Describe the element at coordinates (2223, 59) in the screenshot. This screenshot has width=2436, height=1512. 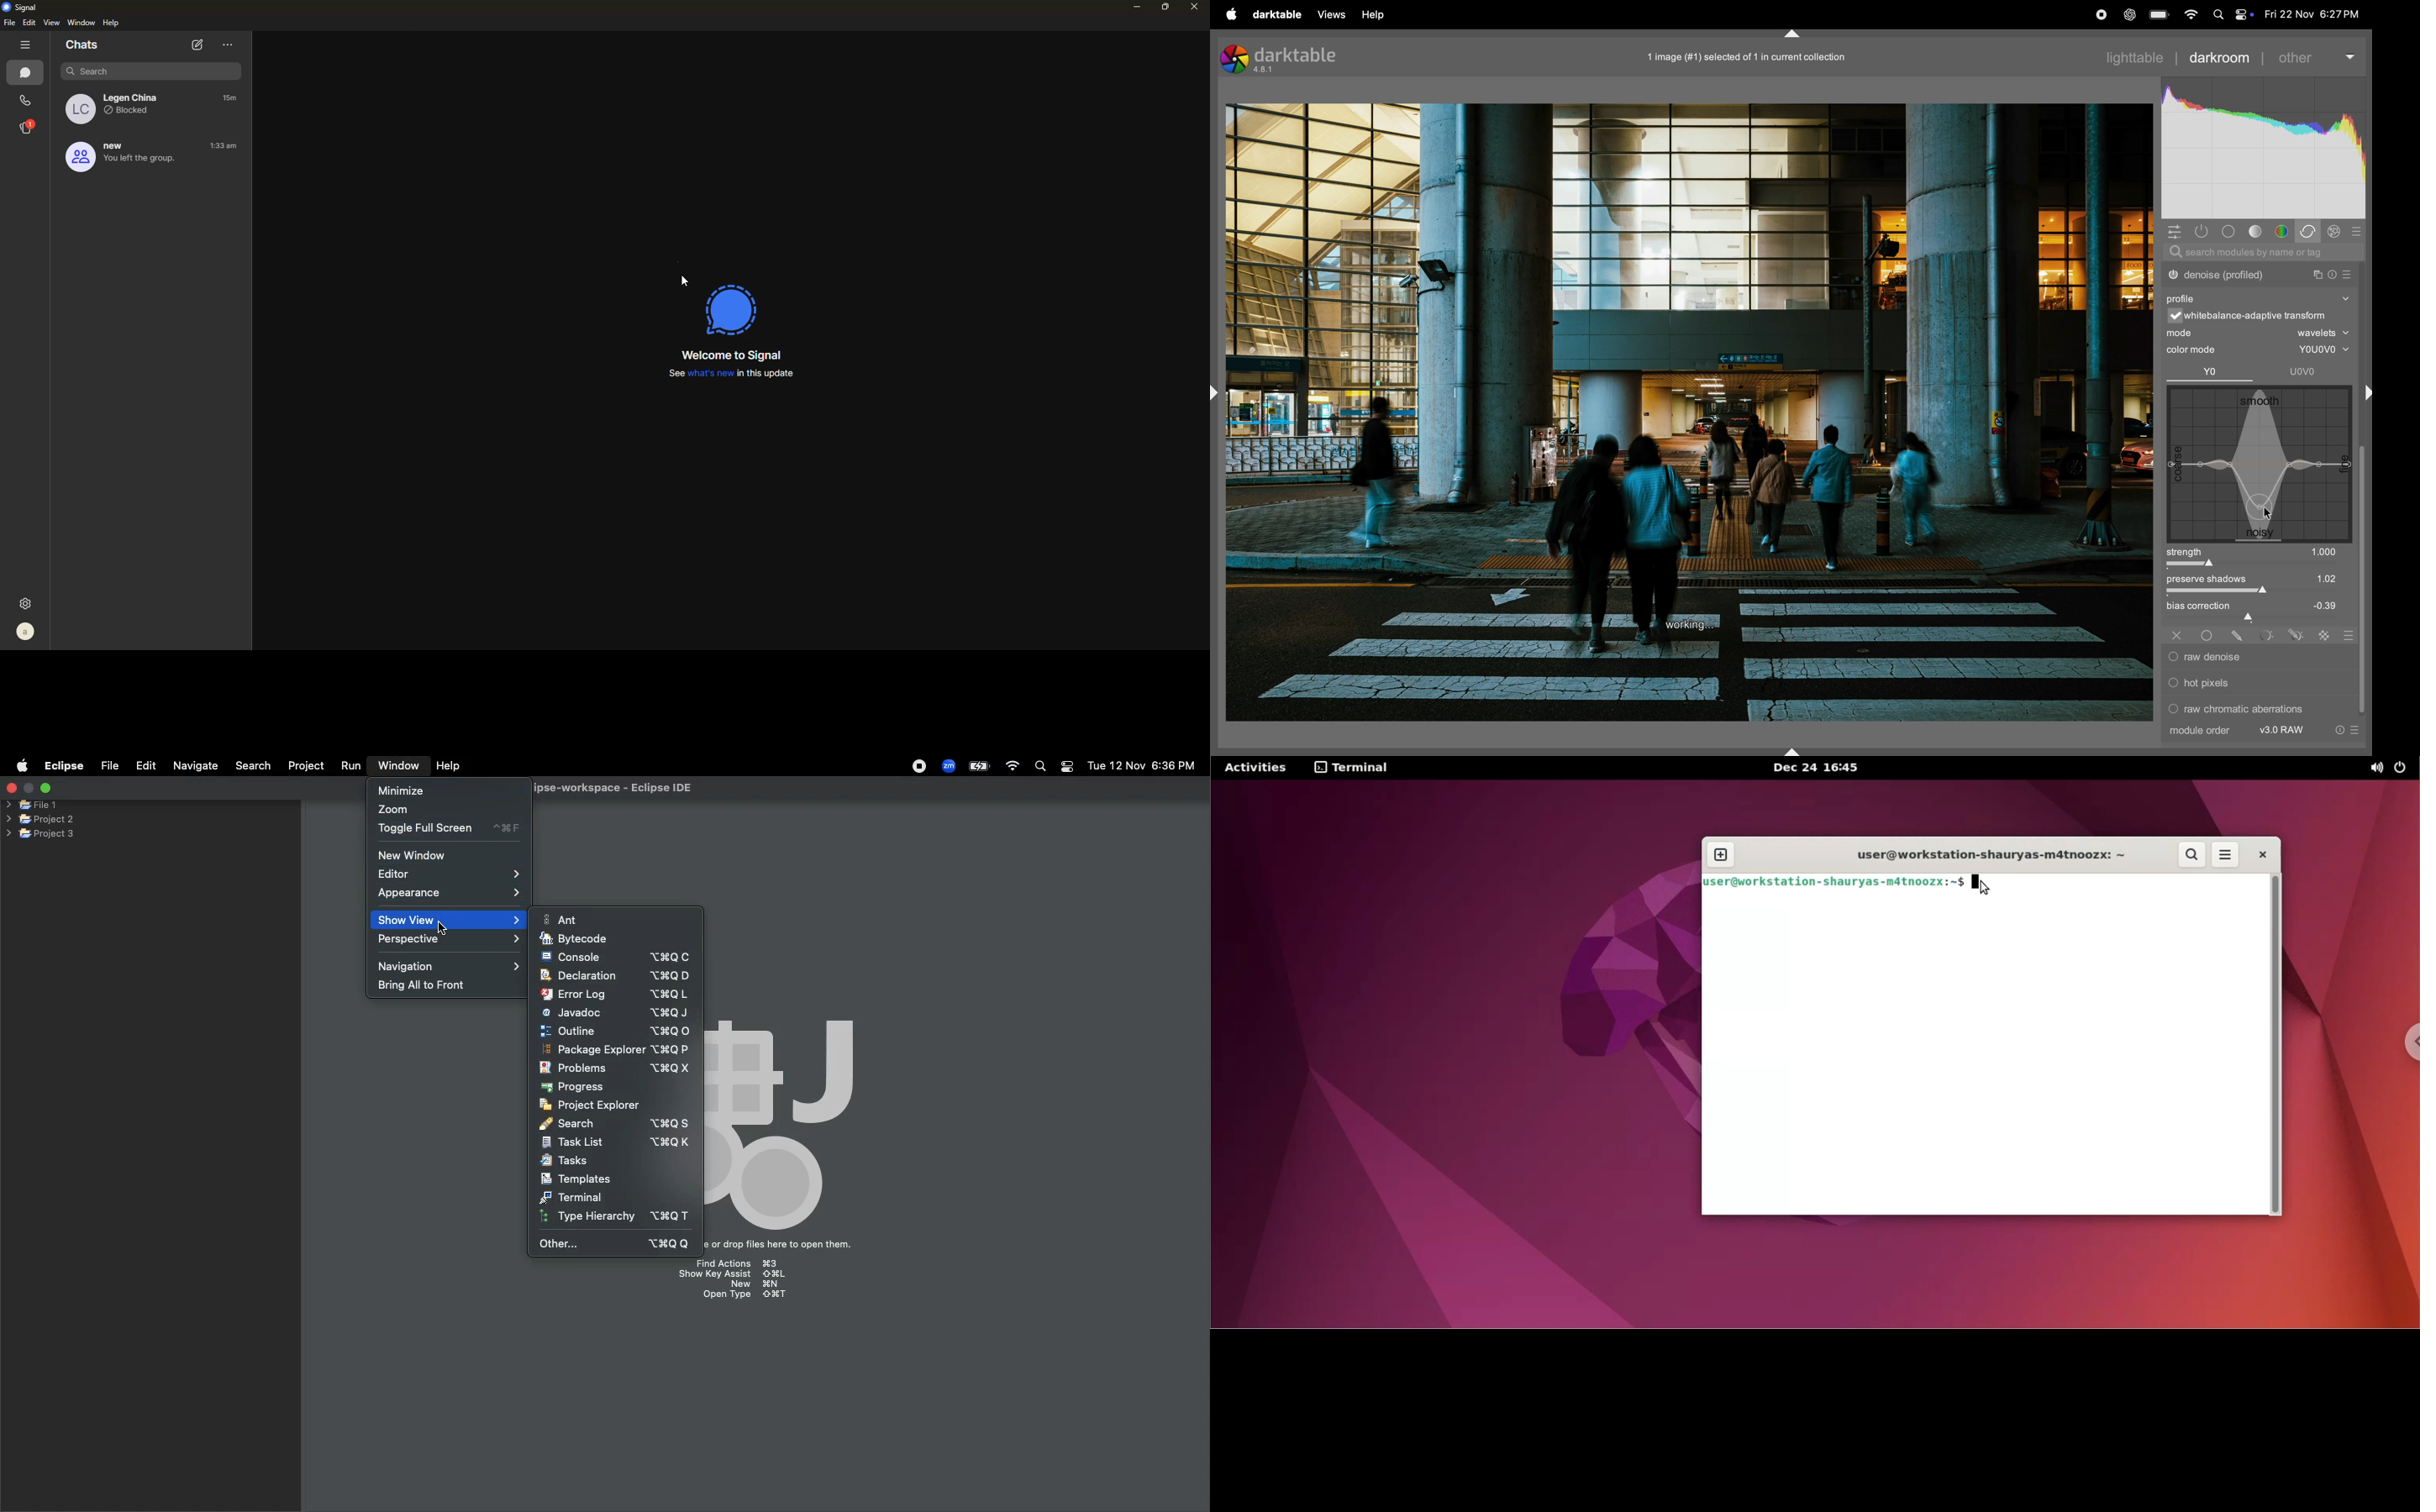
I see `darkroom` at that location.